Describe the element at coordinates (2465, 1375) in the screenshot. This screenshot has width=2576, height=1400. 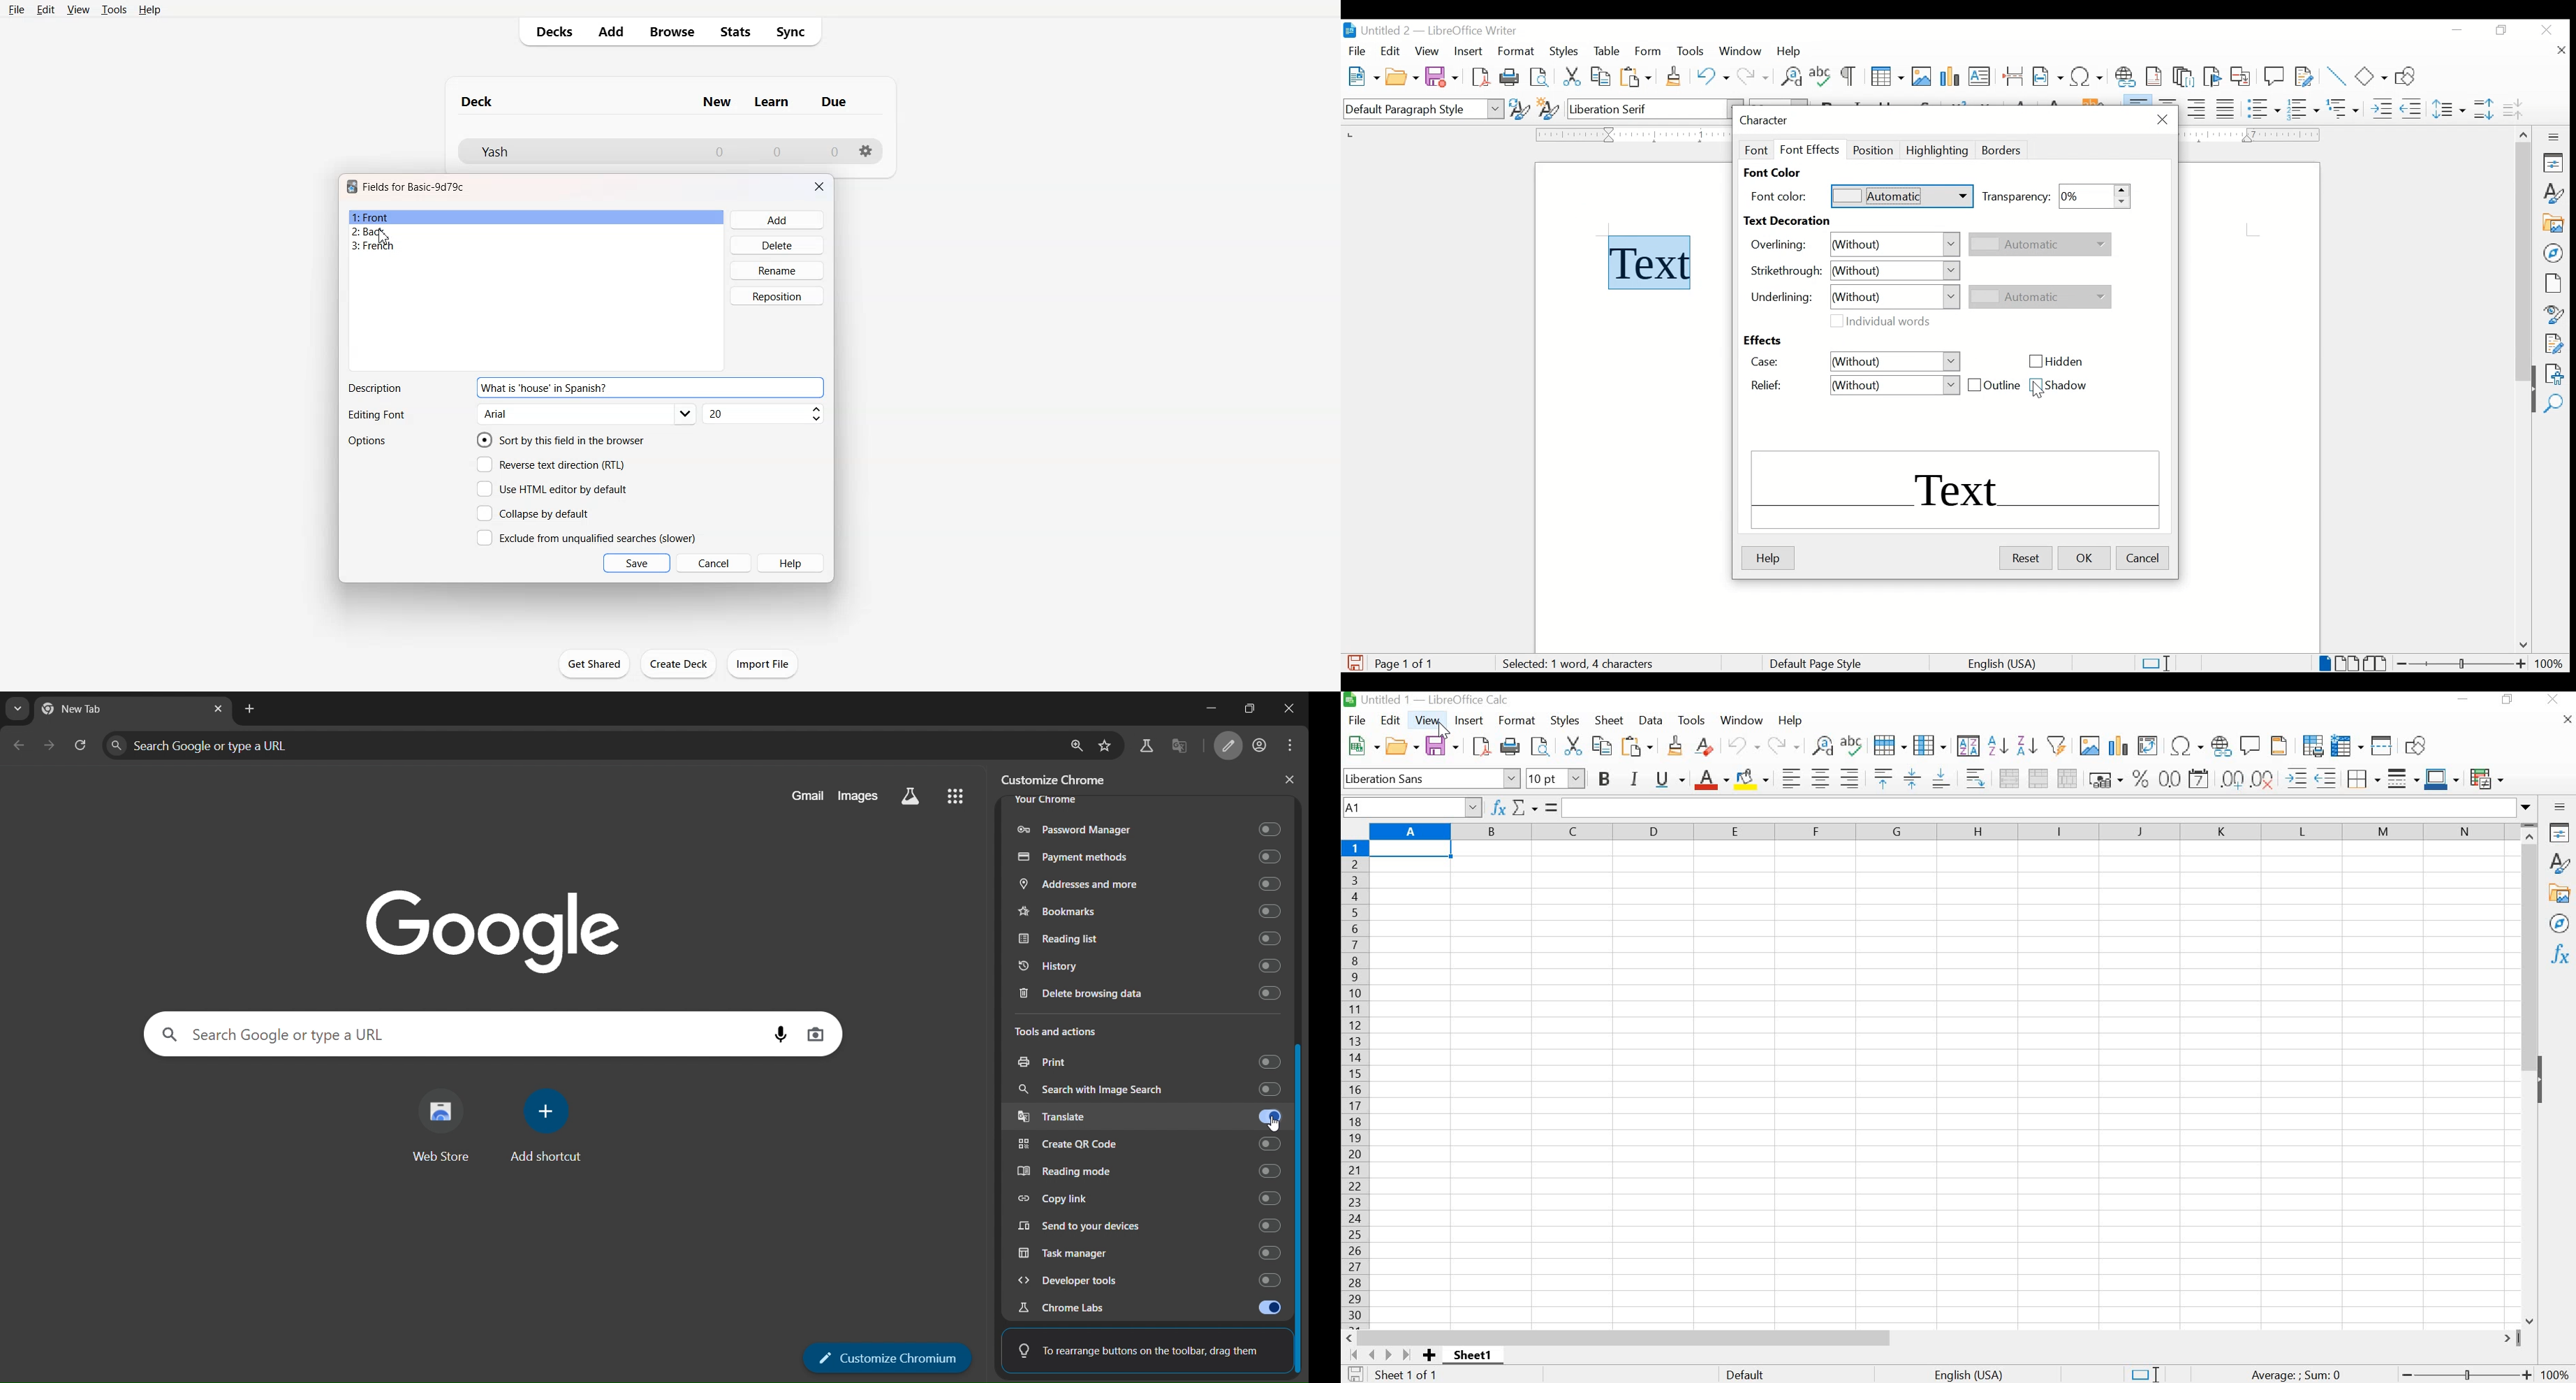
I see `ZOOM OUT OR ZOOM IN` at that location.